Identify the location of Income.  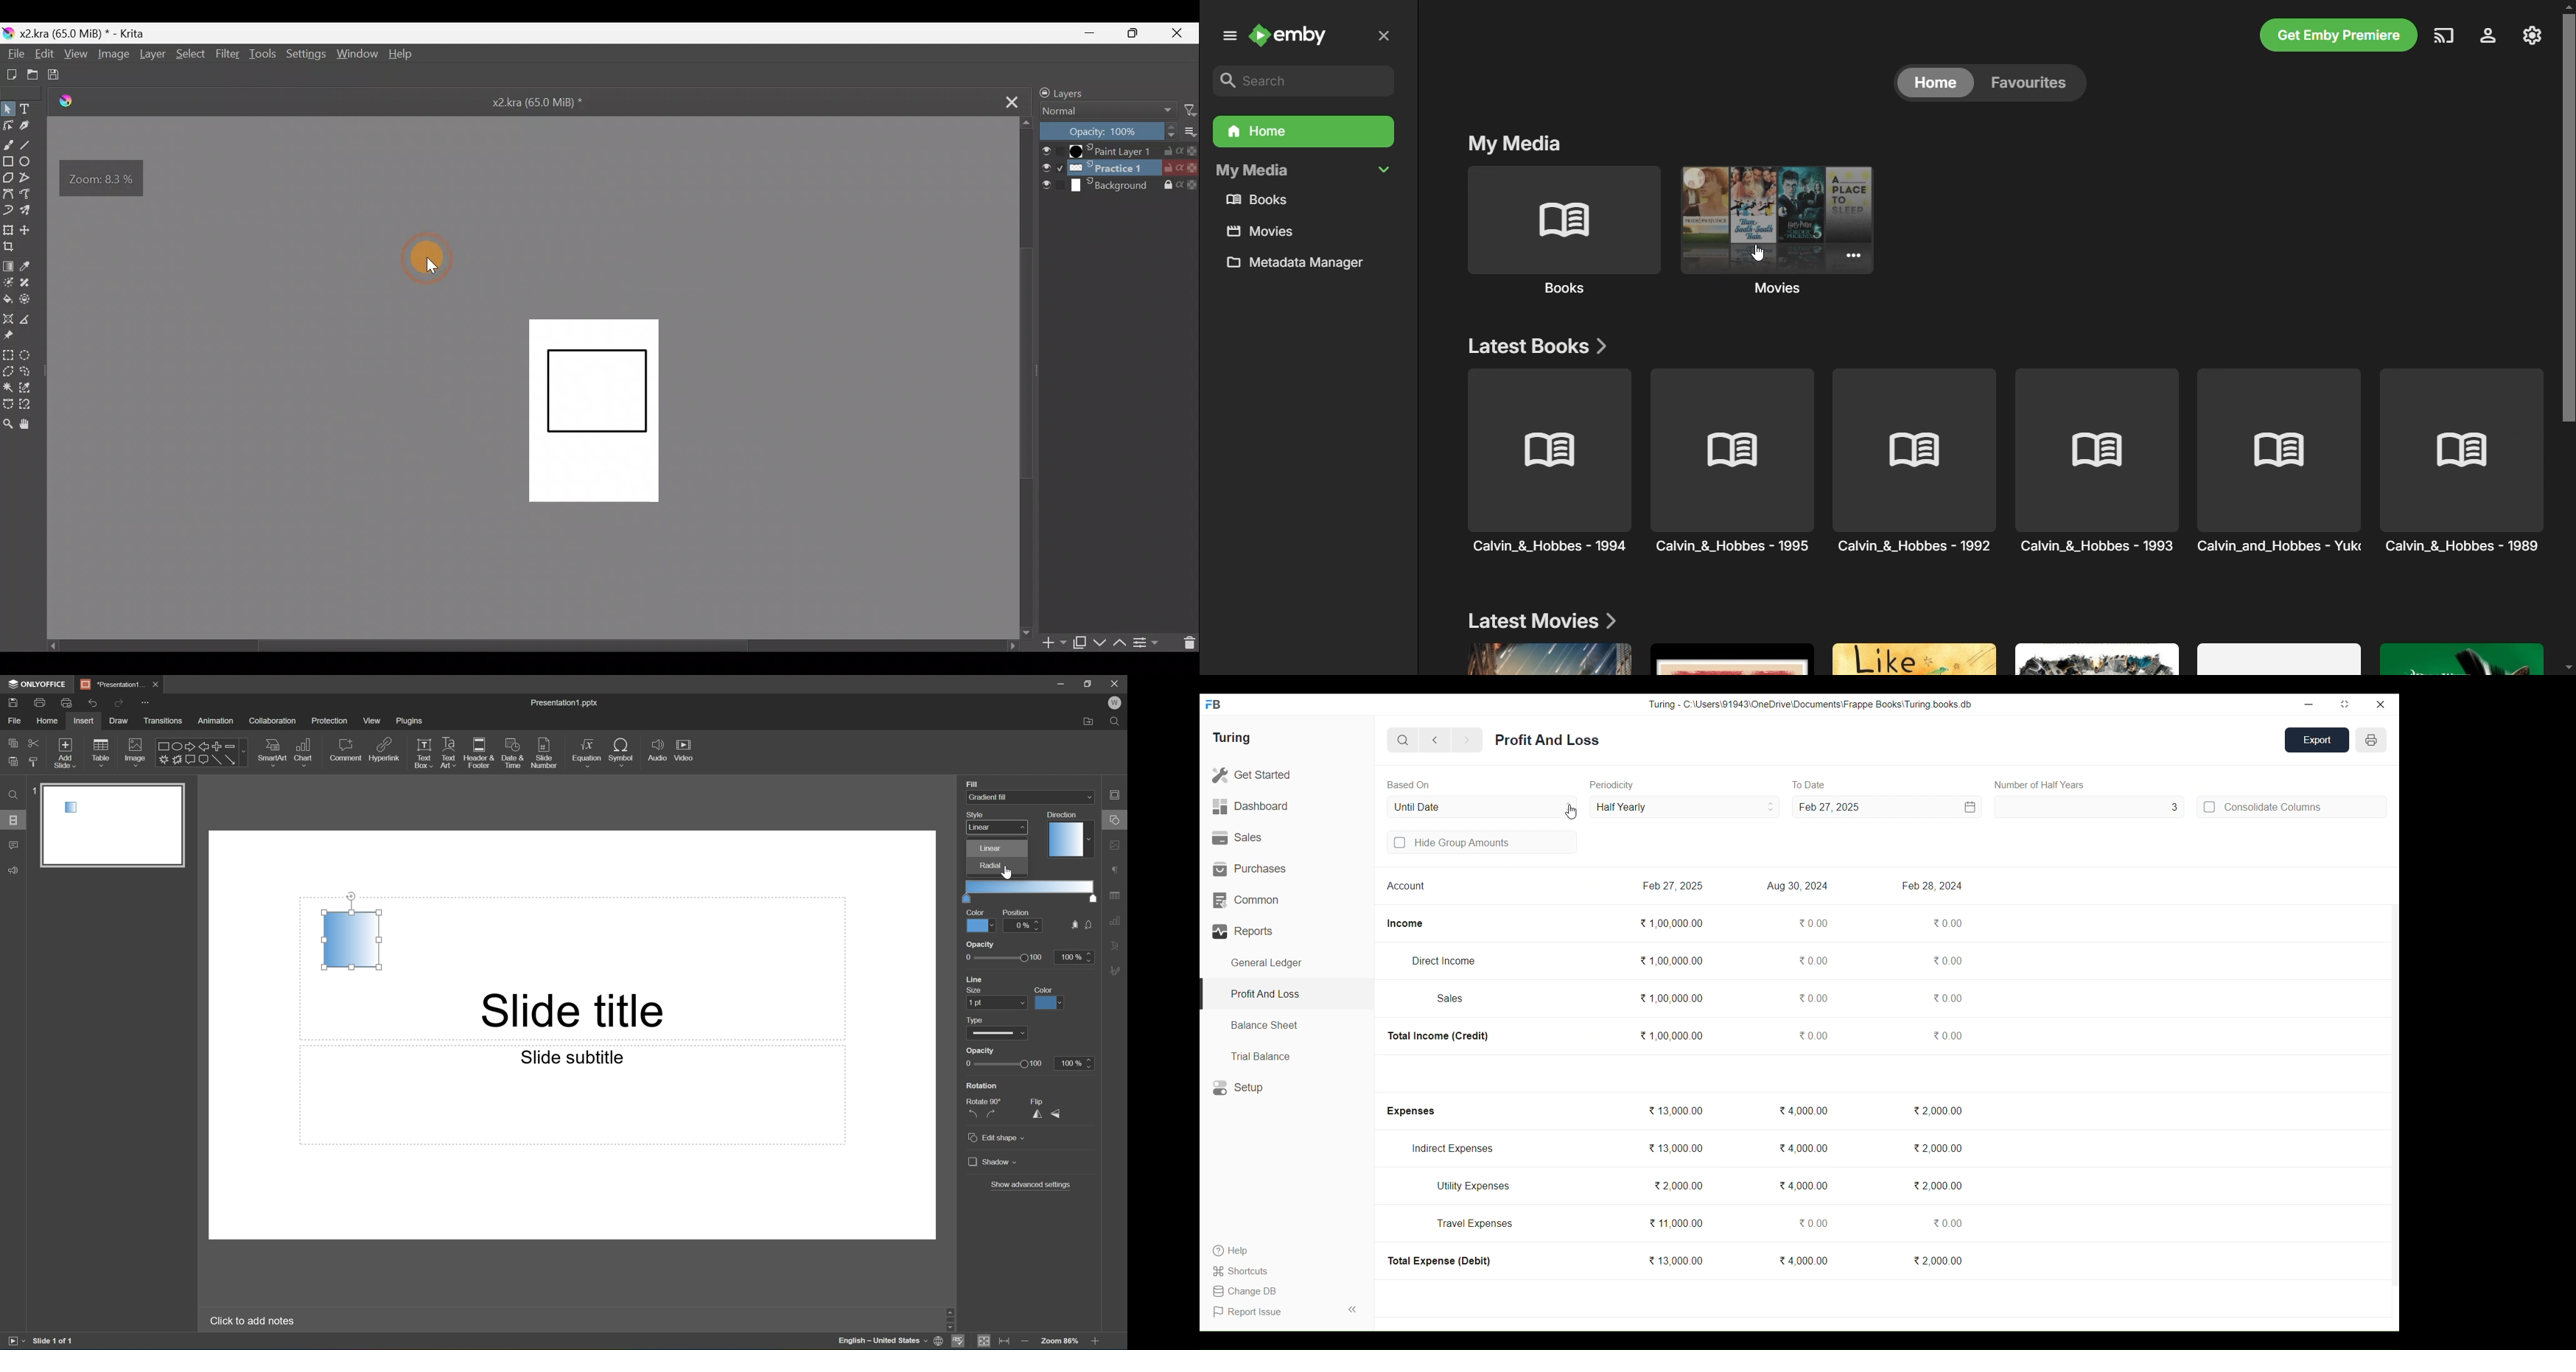
(1405, 924).